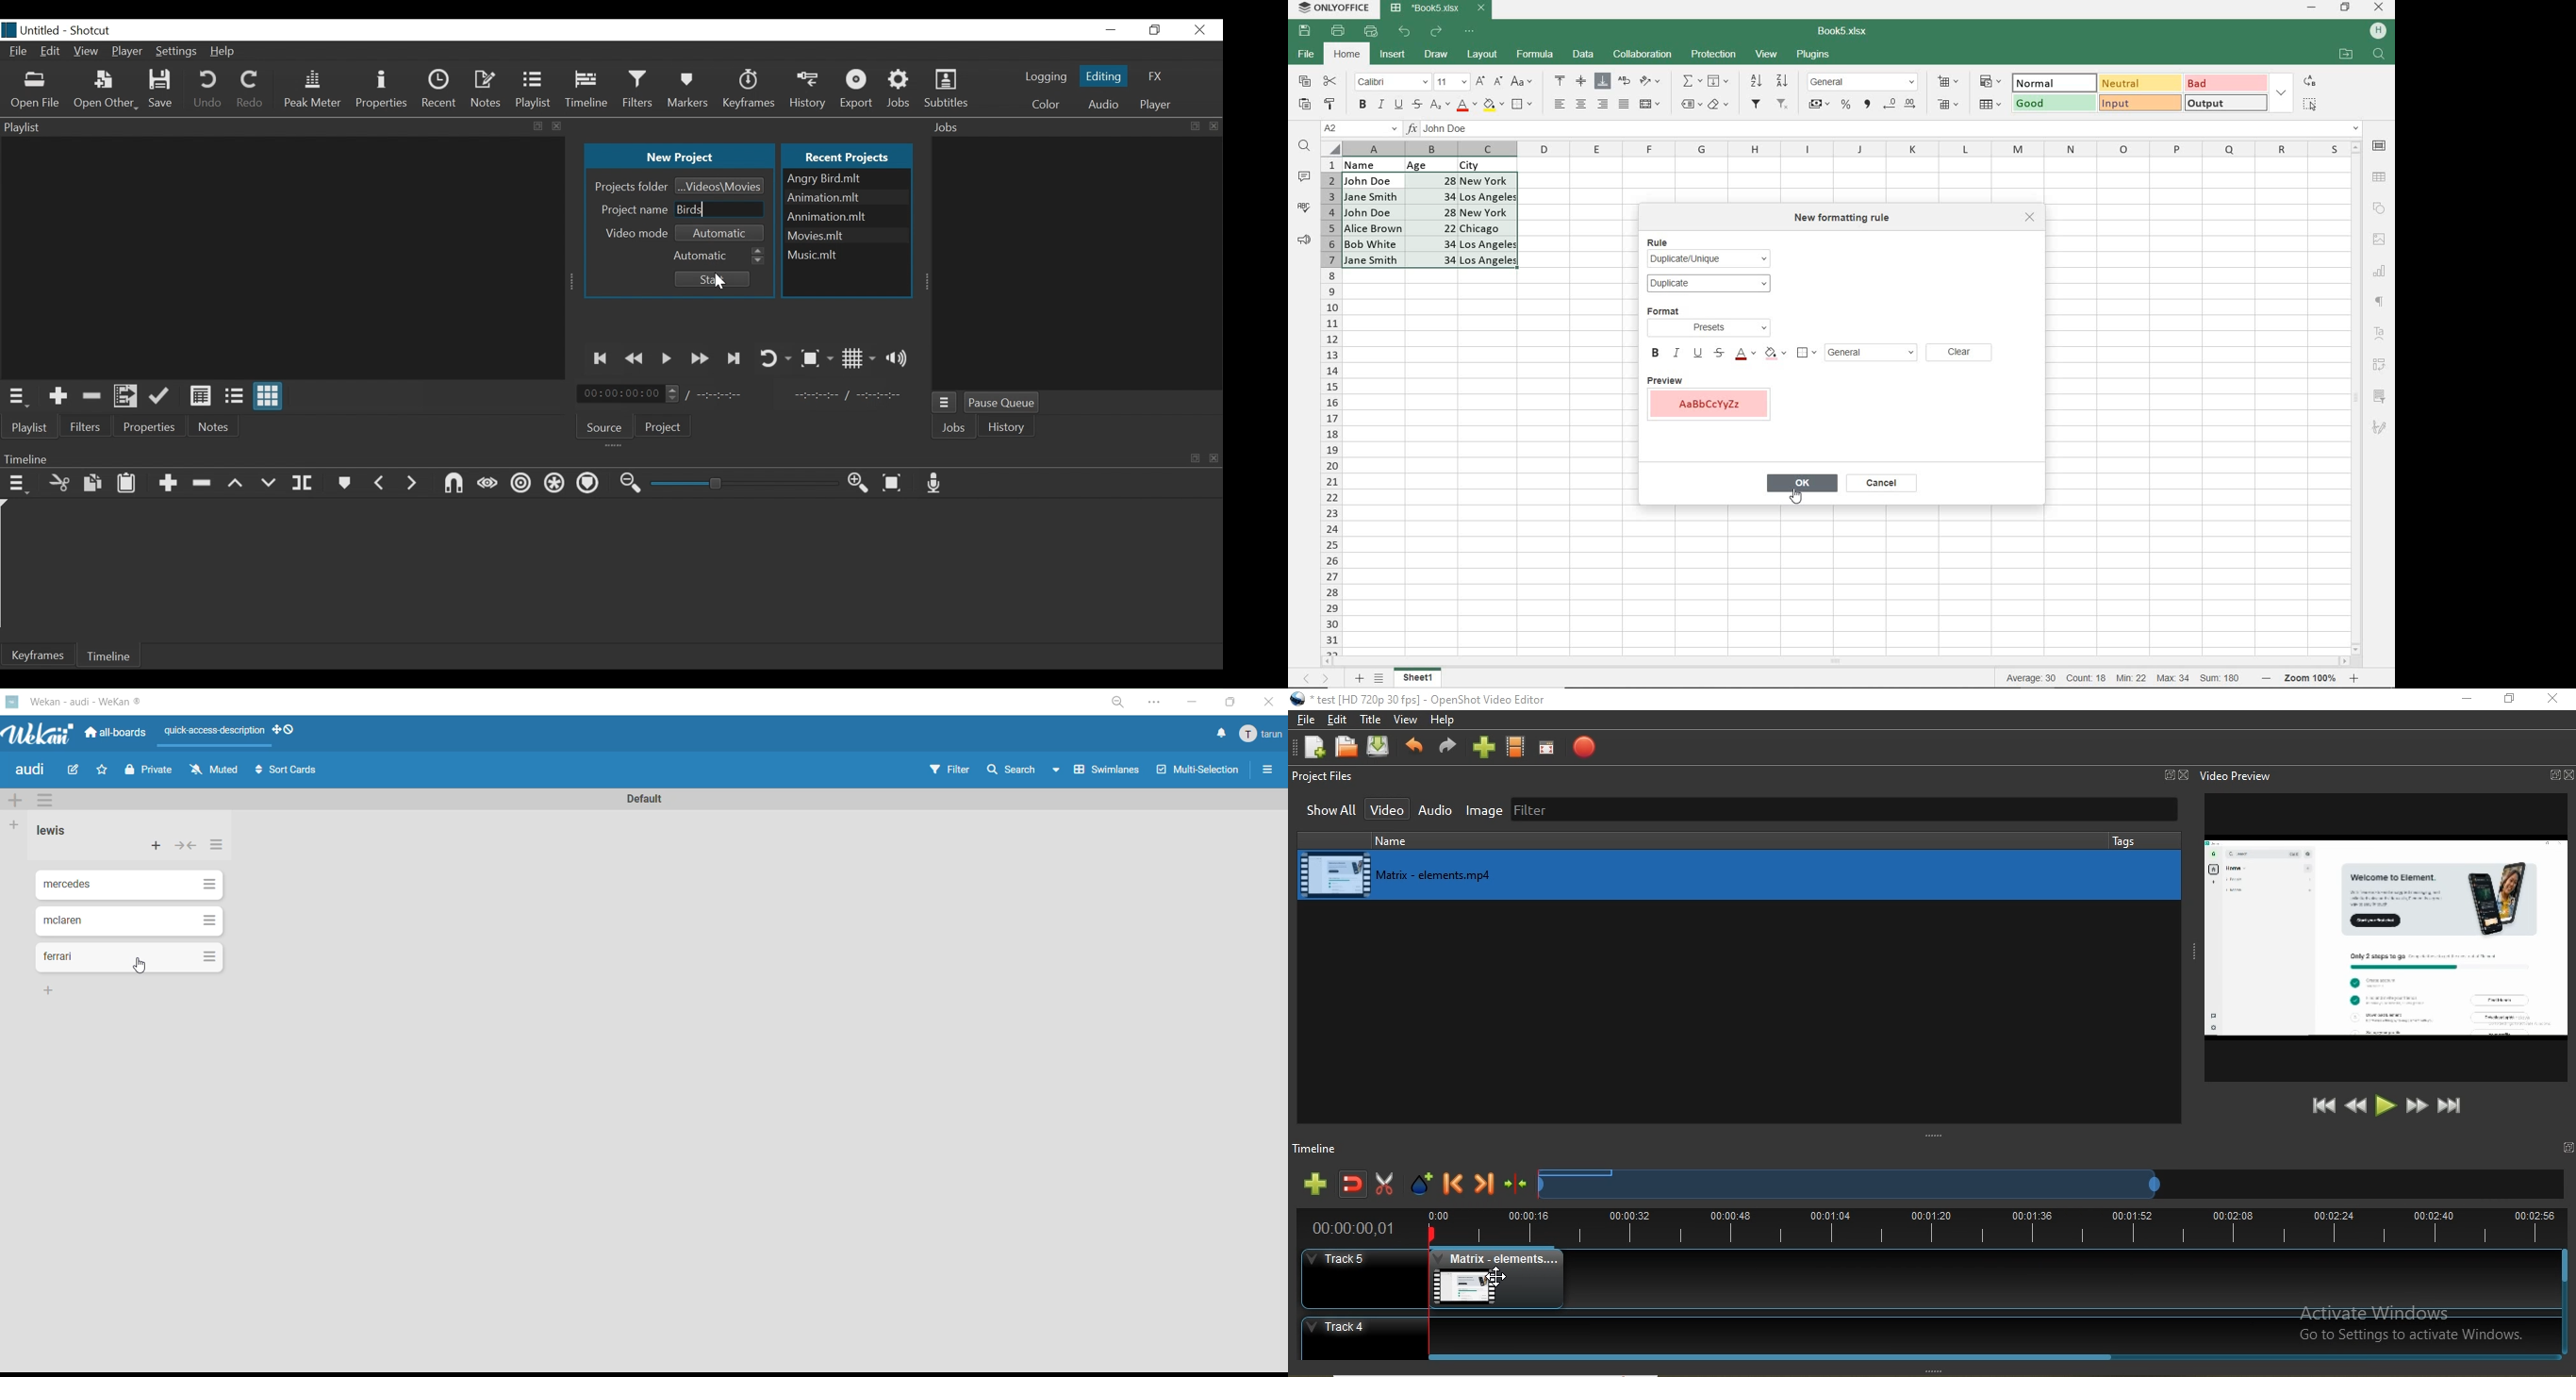  Describe the element at coordinates (1046, 78) in the screenshot. I see `logging` at that location.